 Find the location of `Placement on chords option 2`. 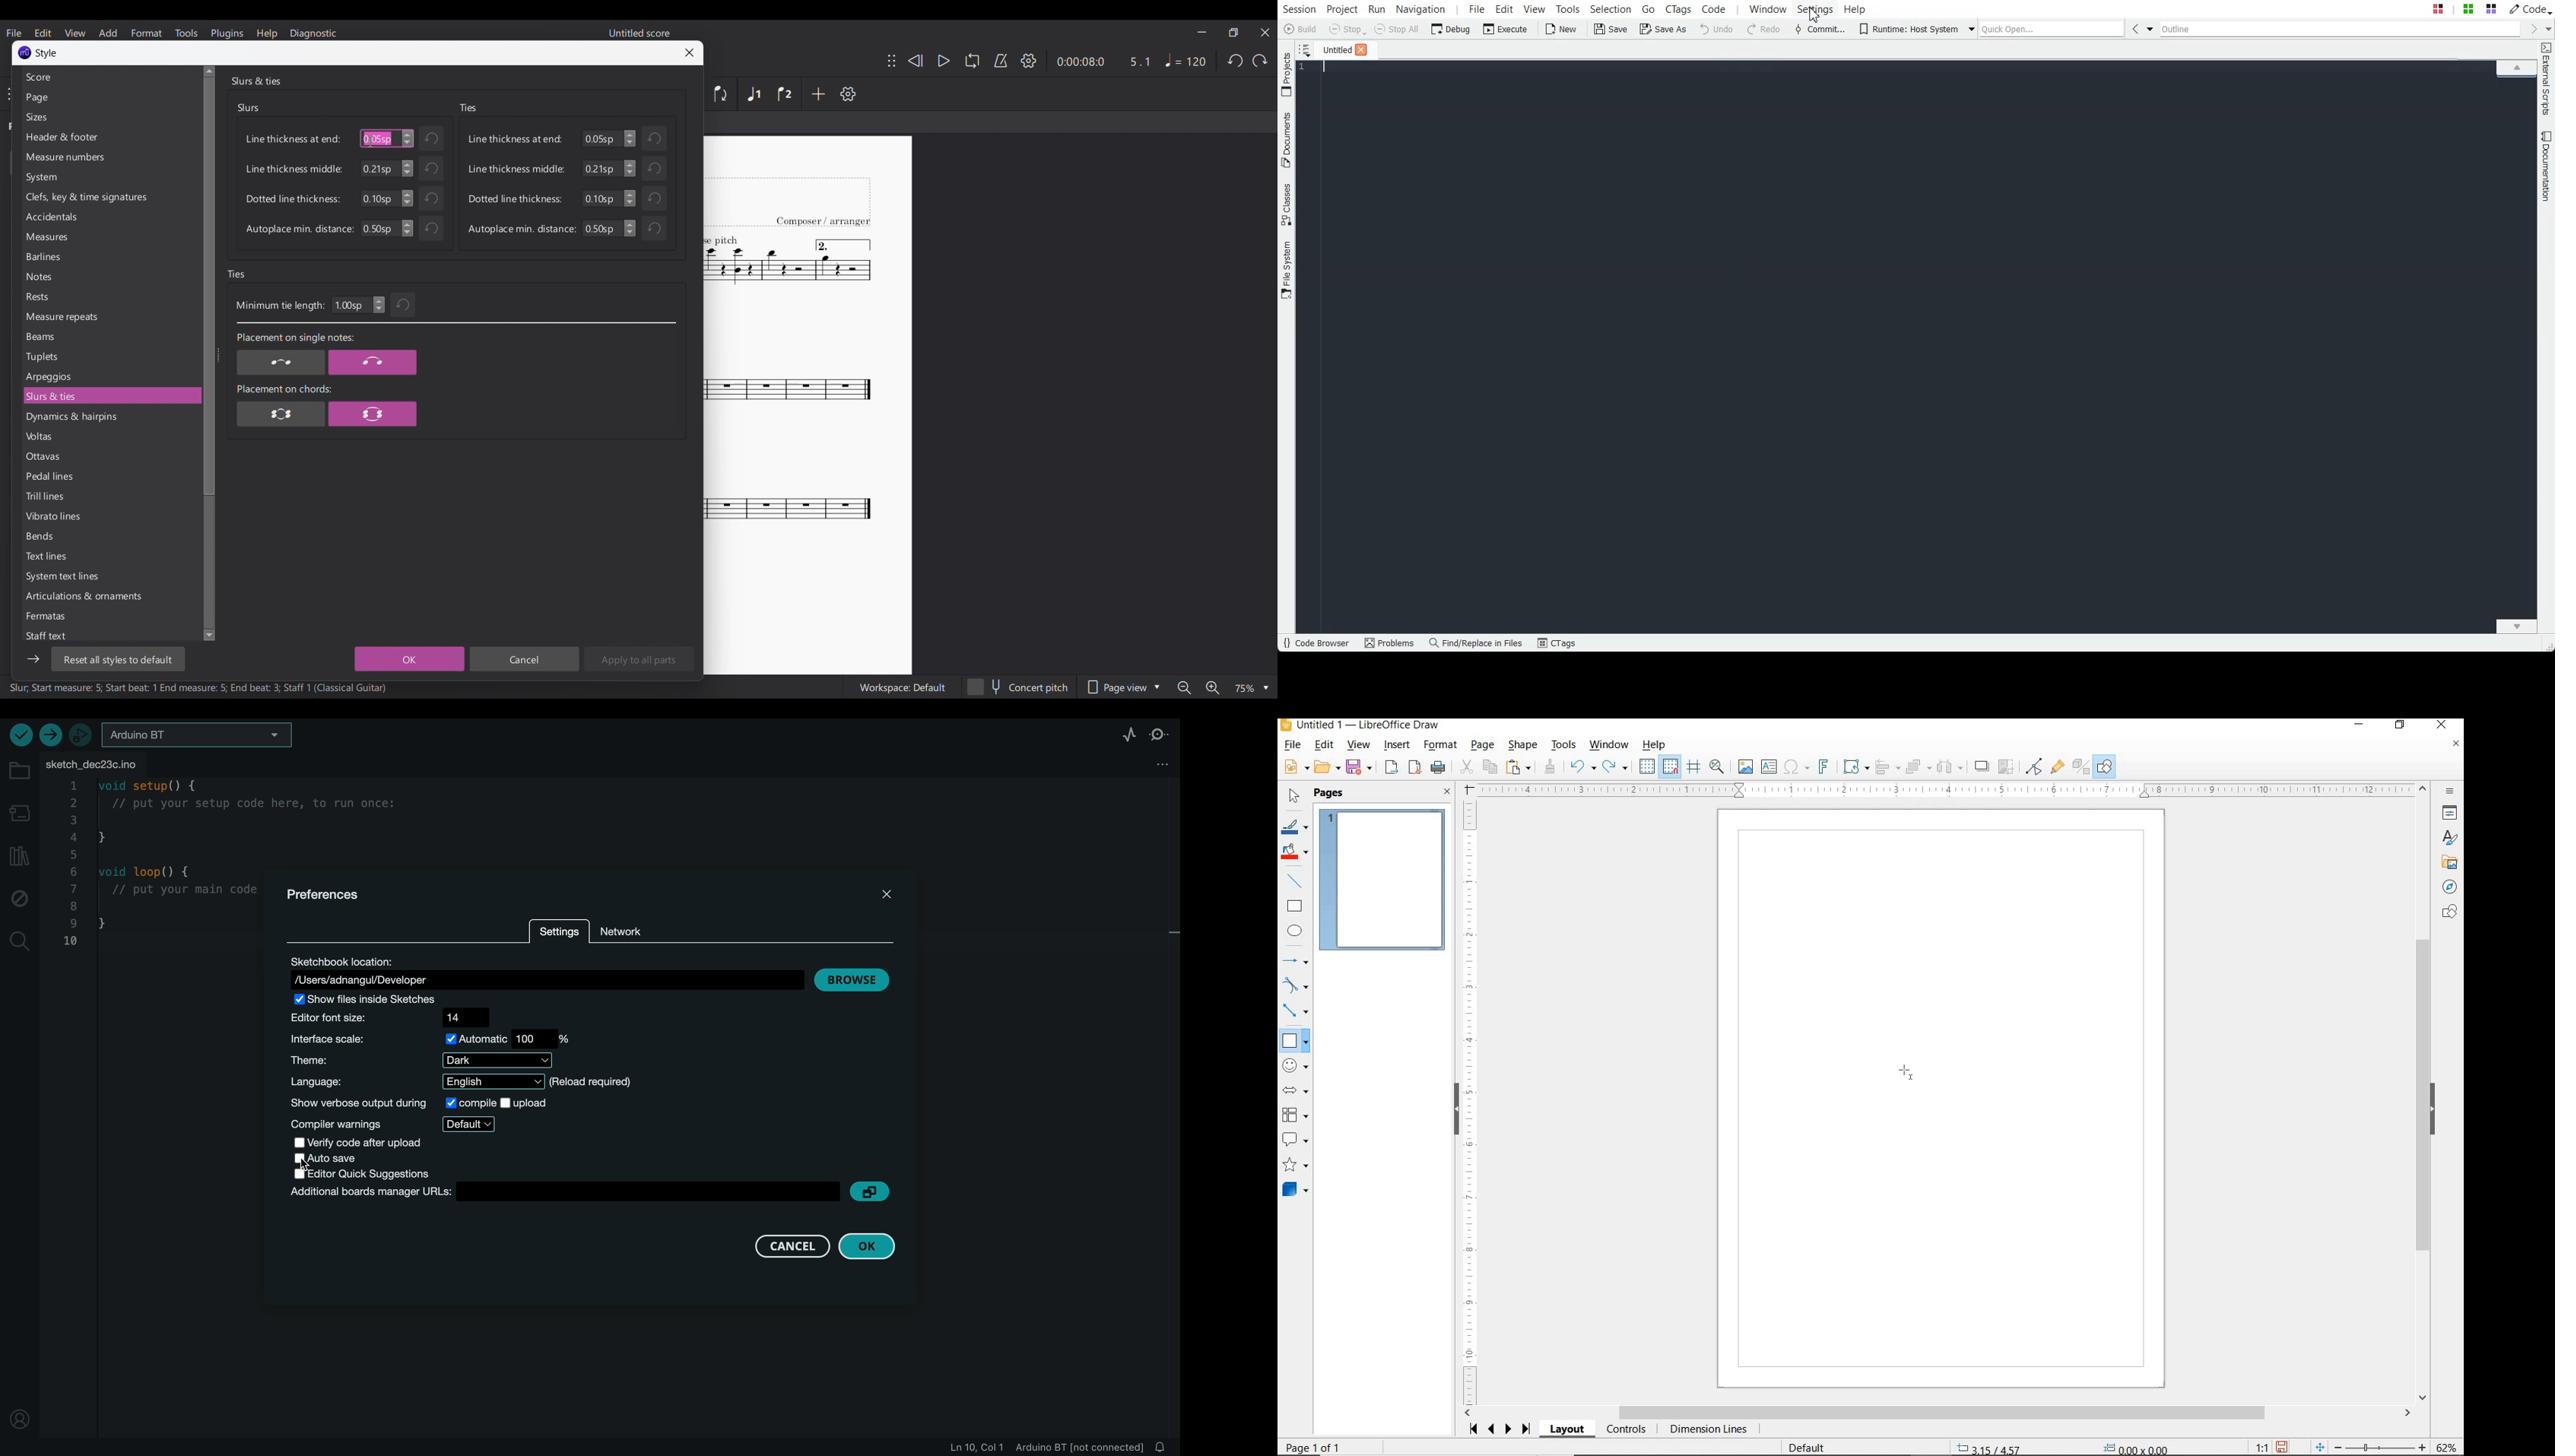

Placement on chords option 2 is located at coordinates (373, 413).